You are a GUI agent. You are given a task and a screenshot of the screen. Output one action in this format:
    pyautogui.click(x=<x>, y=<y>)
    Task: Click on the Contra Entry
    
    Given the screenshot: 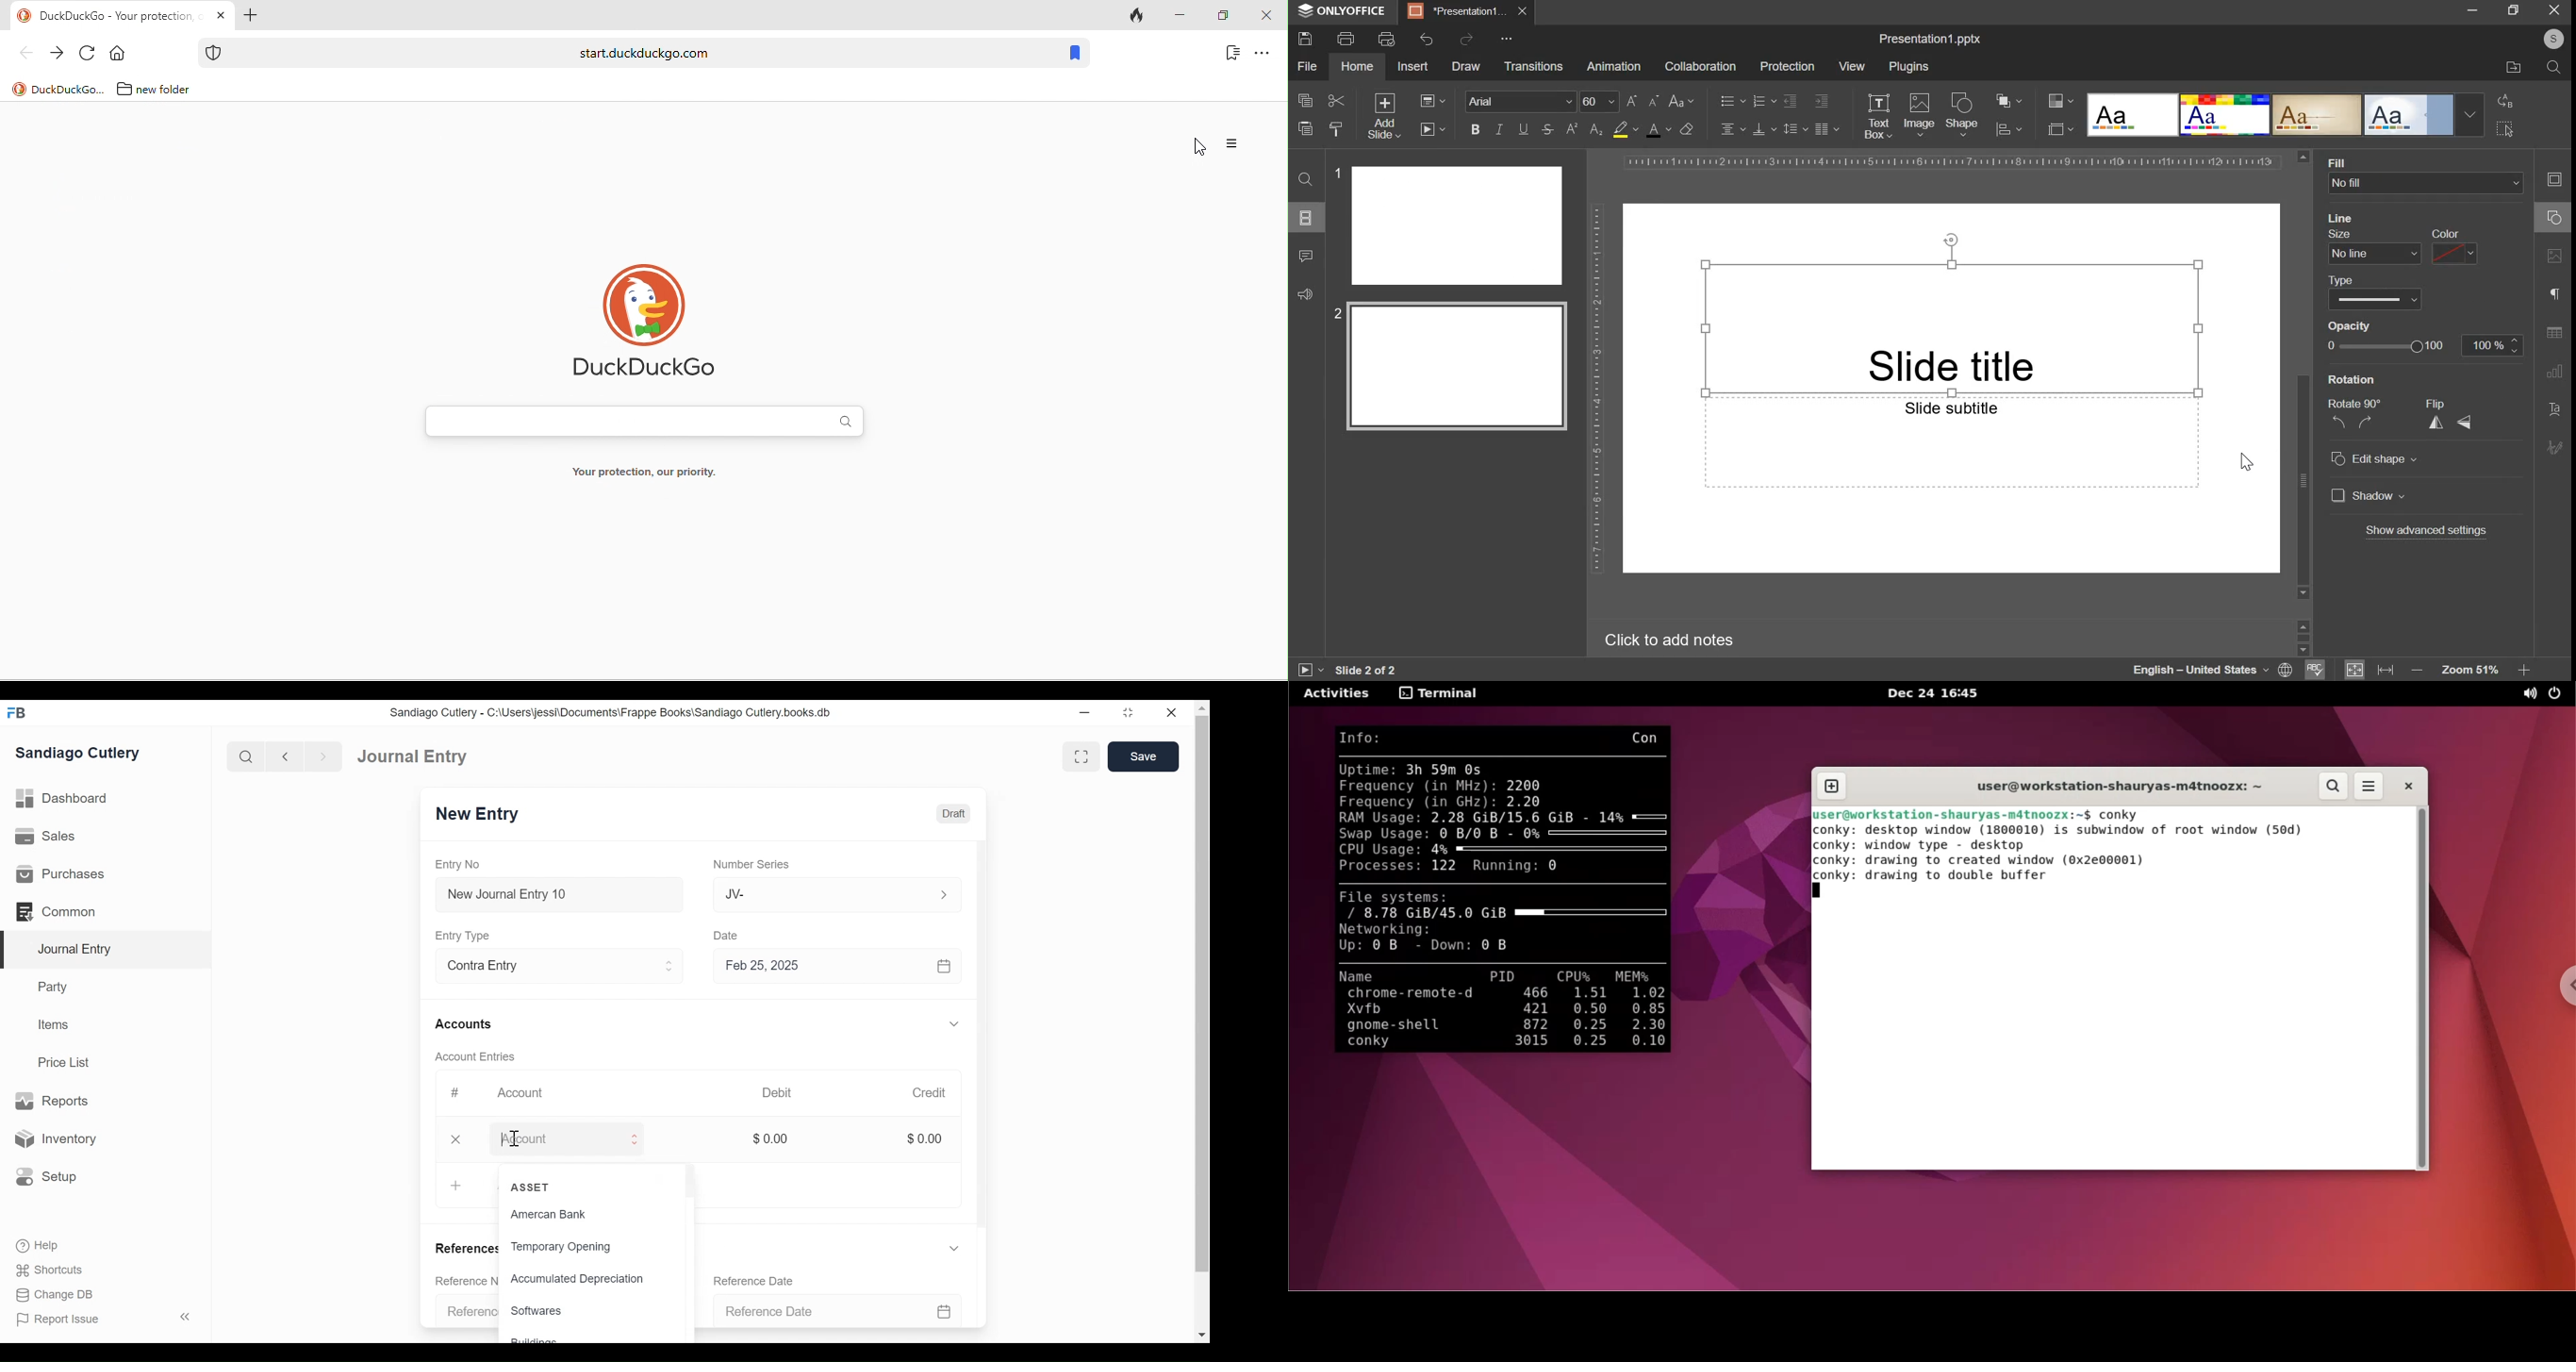 What is the action you would take?
    pyautogui.click(x=545, y=965)
    